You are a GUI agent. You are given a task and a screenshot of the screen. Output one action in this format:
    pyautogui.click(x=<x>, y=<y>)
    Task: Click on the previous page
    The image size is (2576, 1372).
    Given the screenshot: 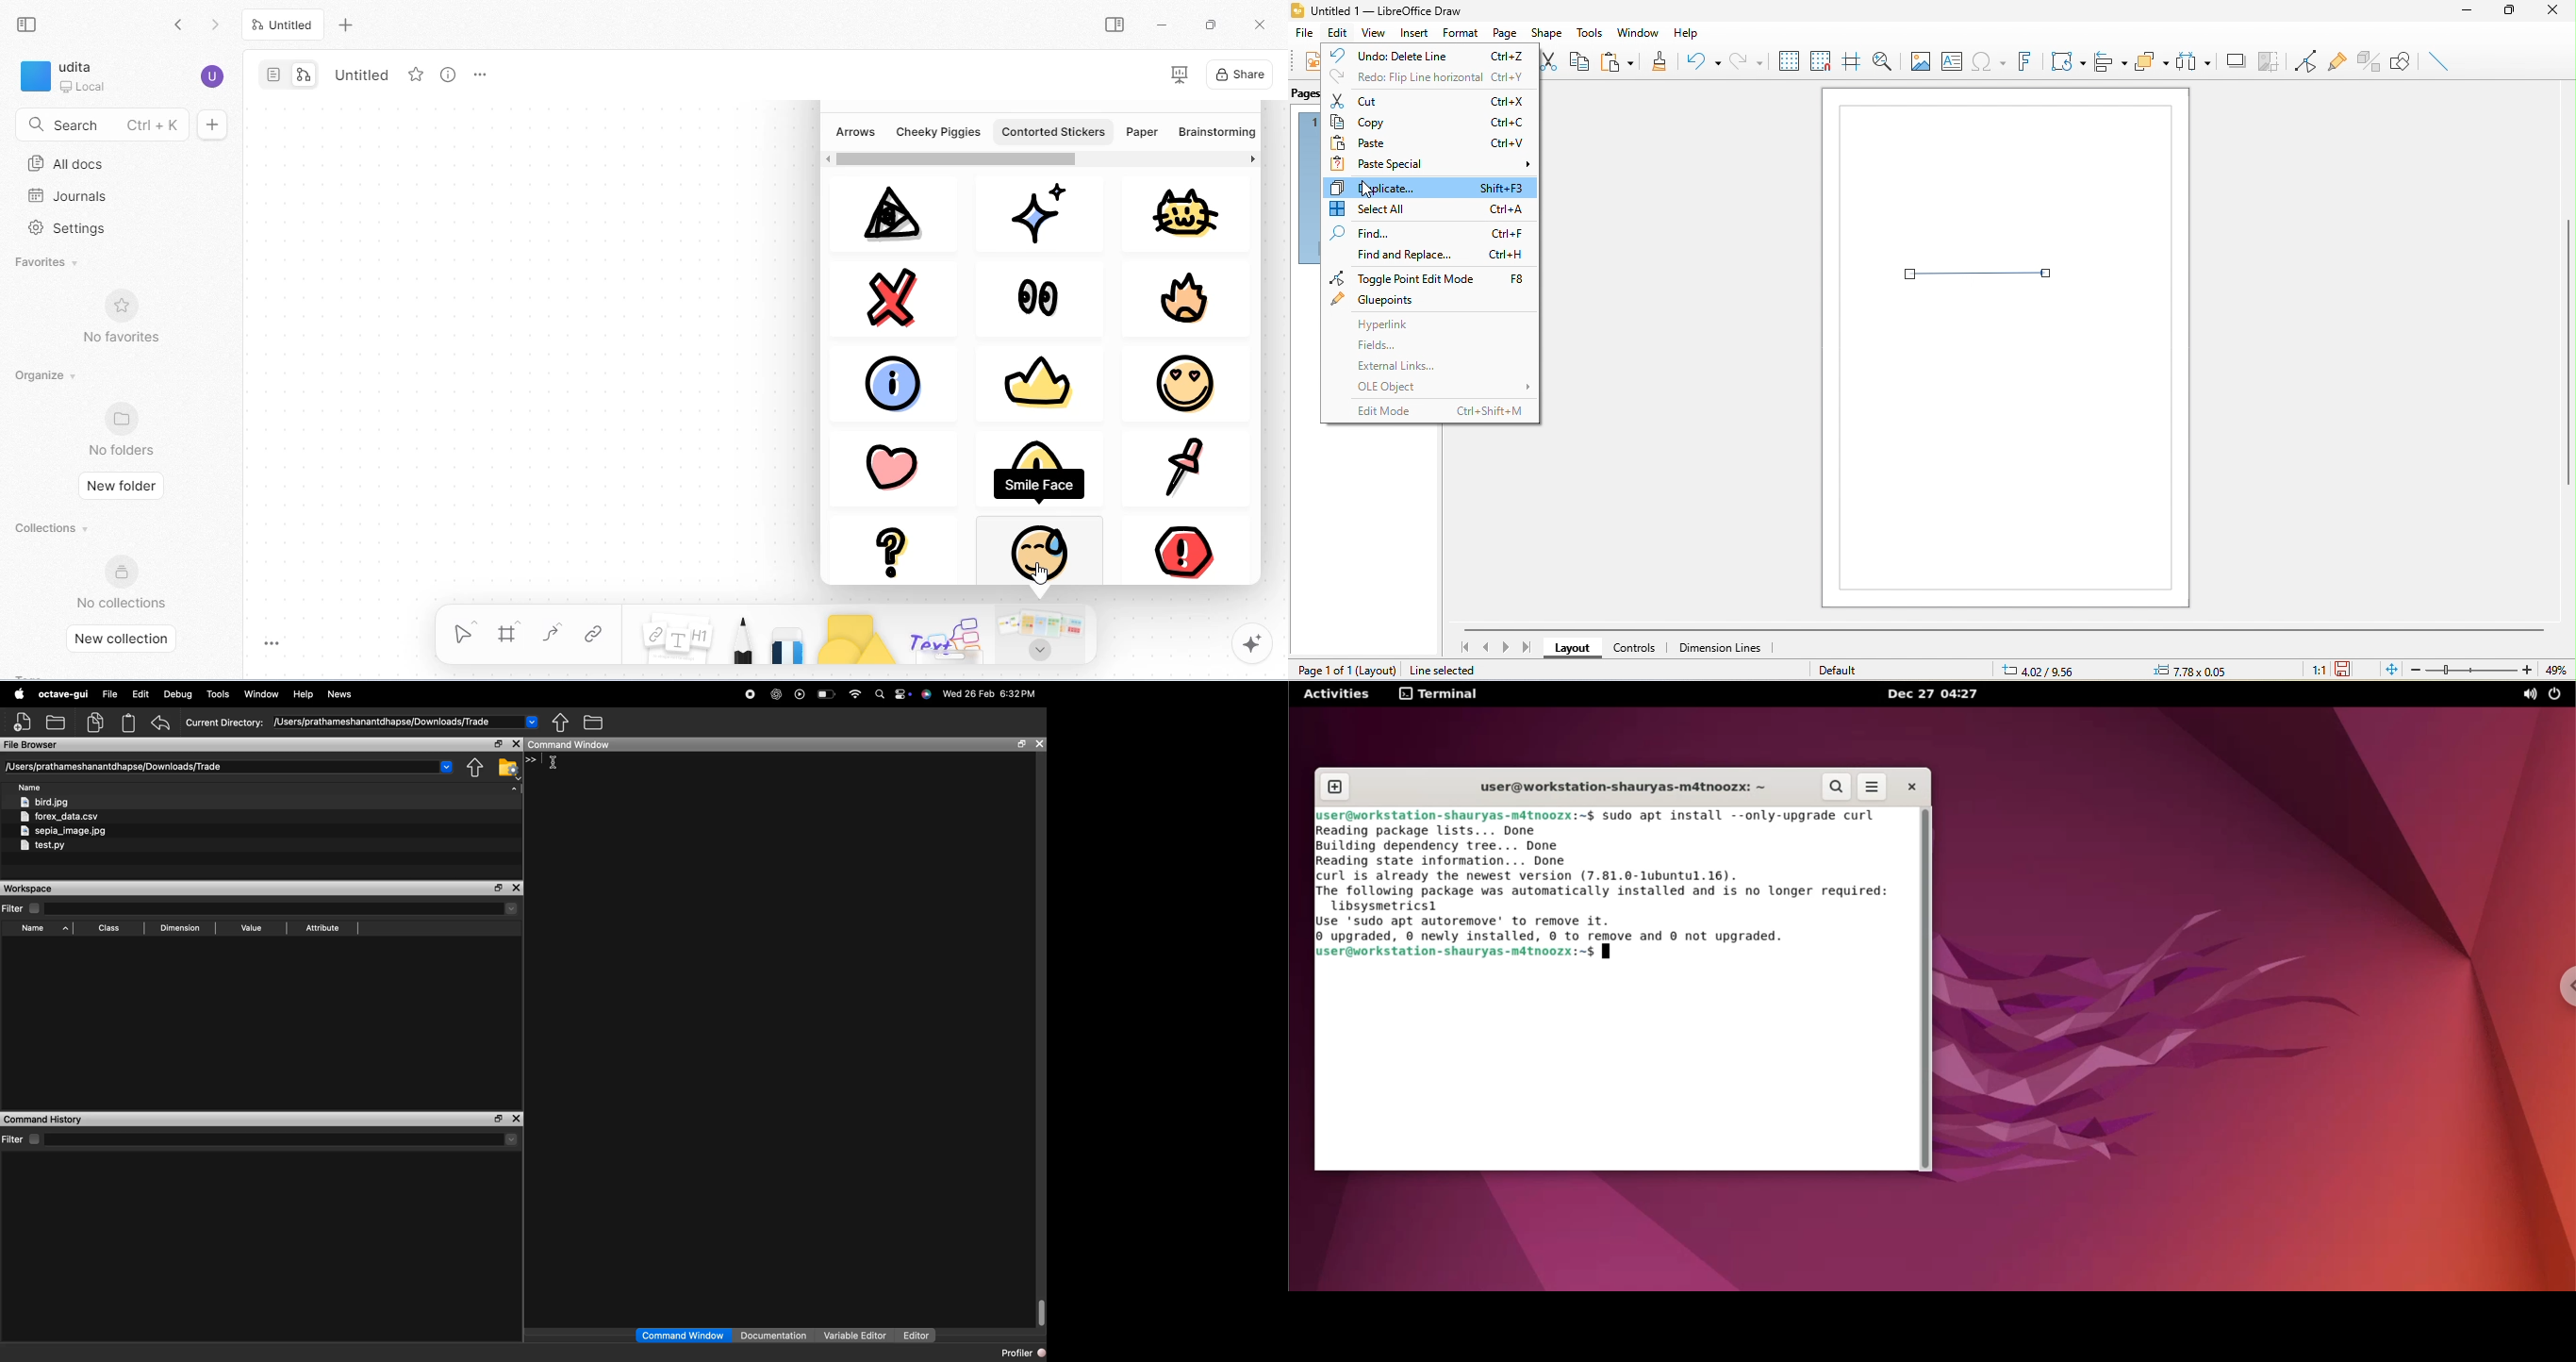 What is the action you would take?
    pyautogui.click(x=1486, y=648)
    